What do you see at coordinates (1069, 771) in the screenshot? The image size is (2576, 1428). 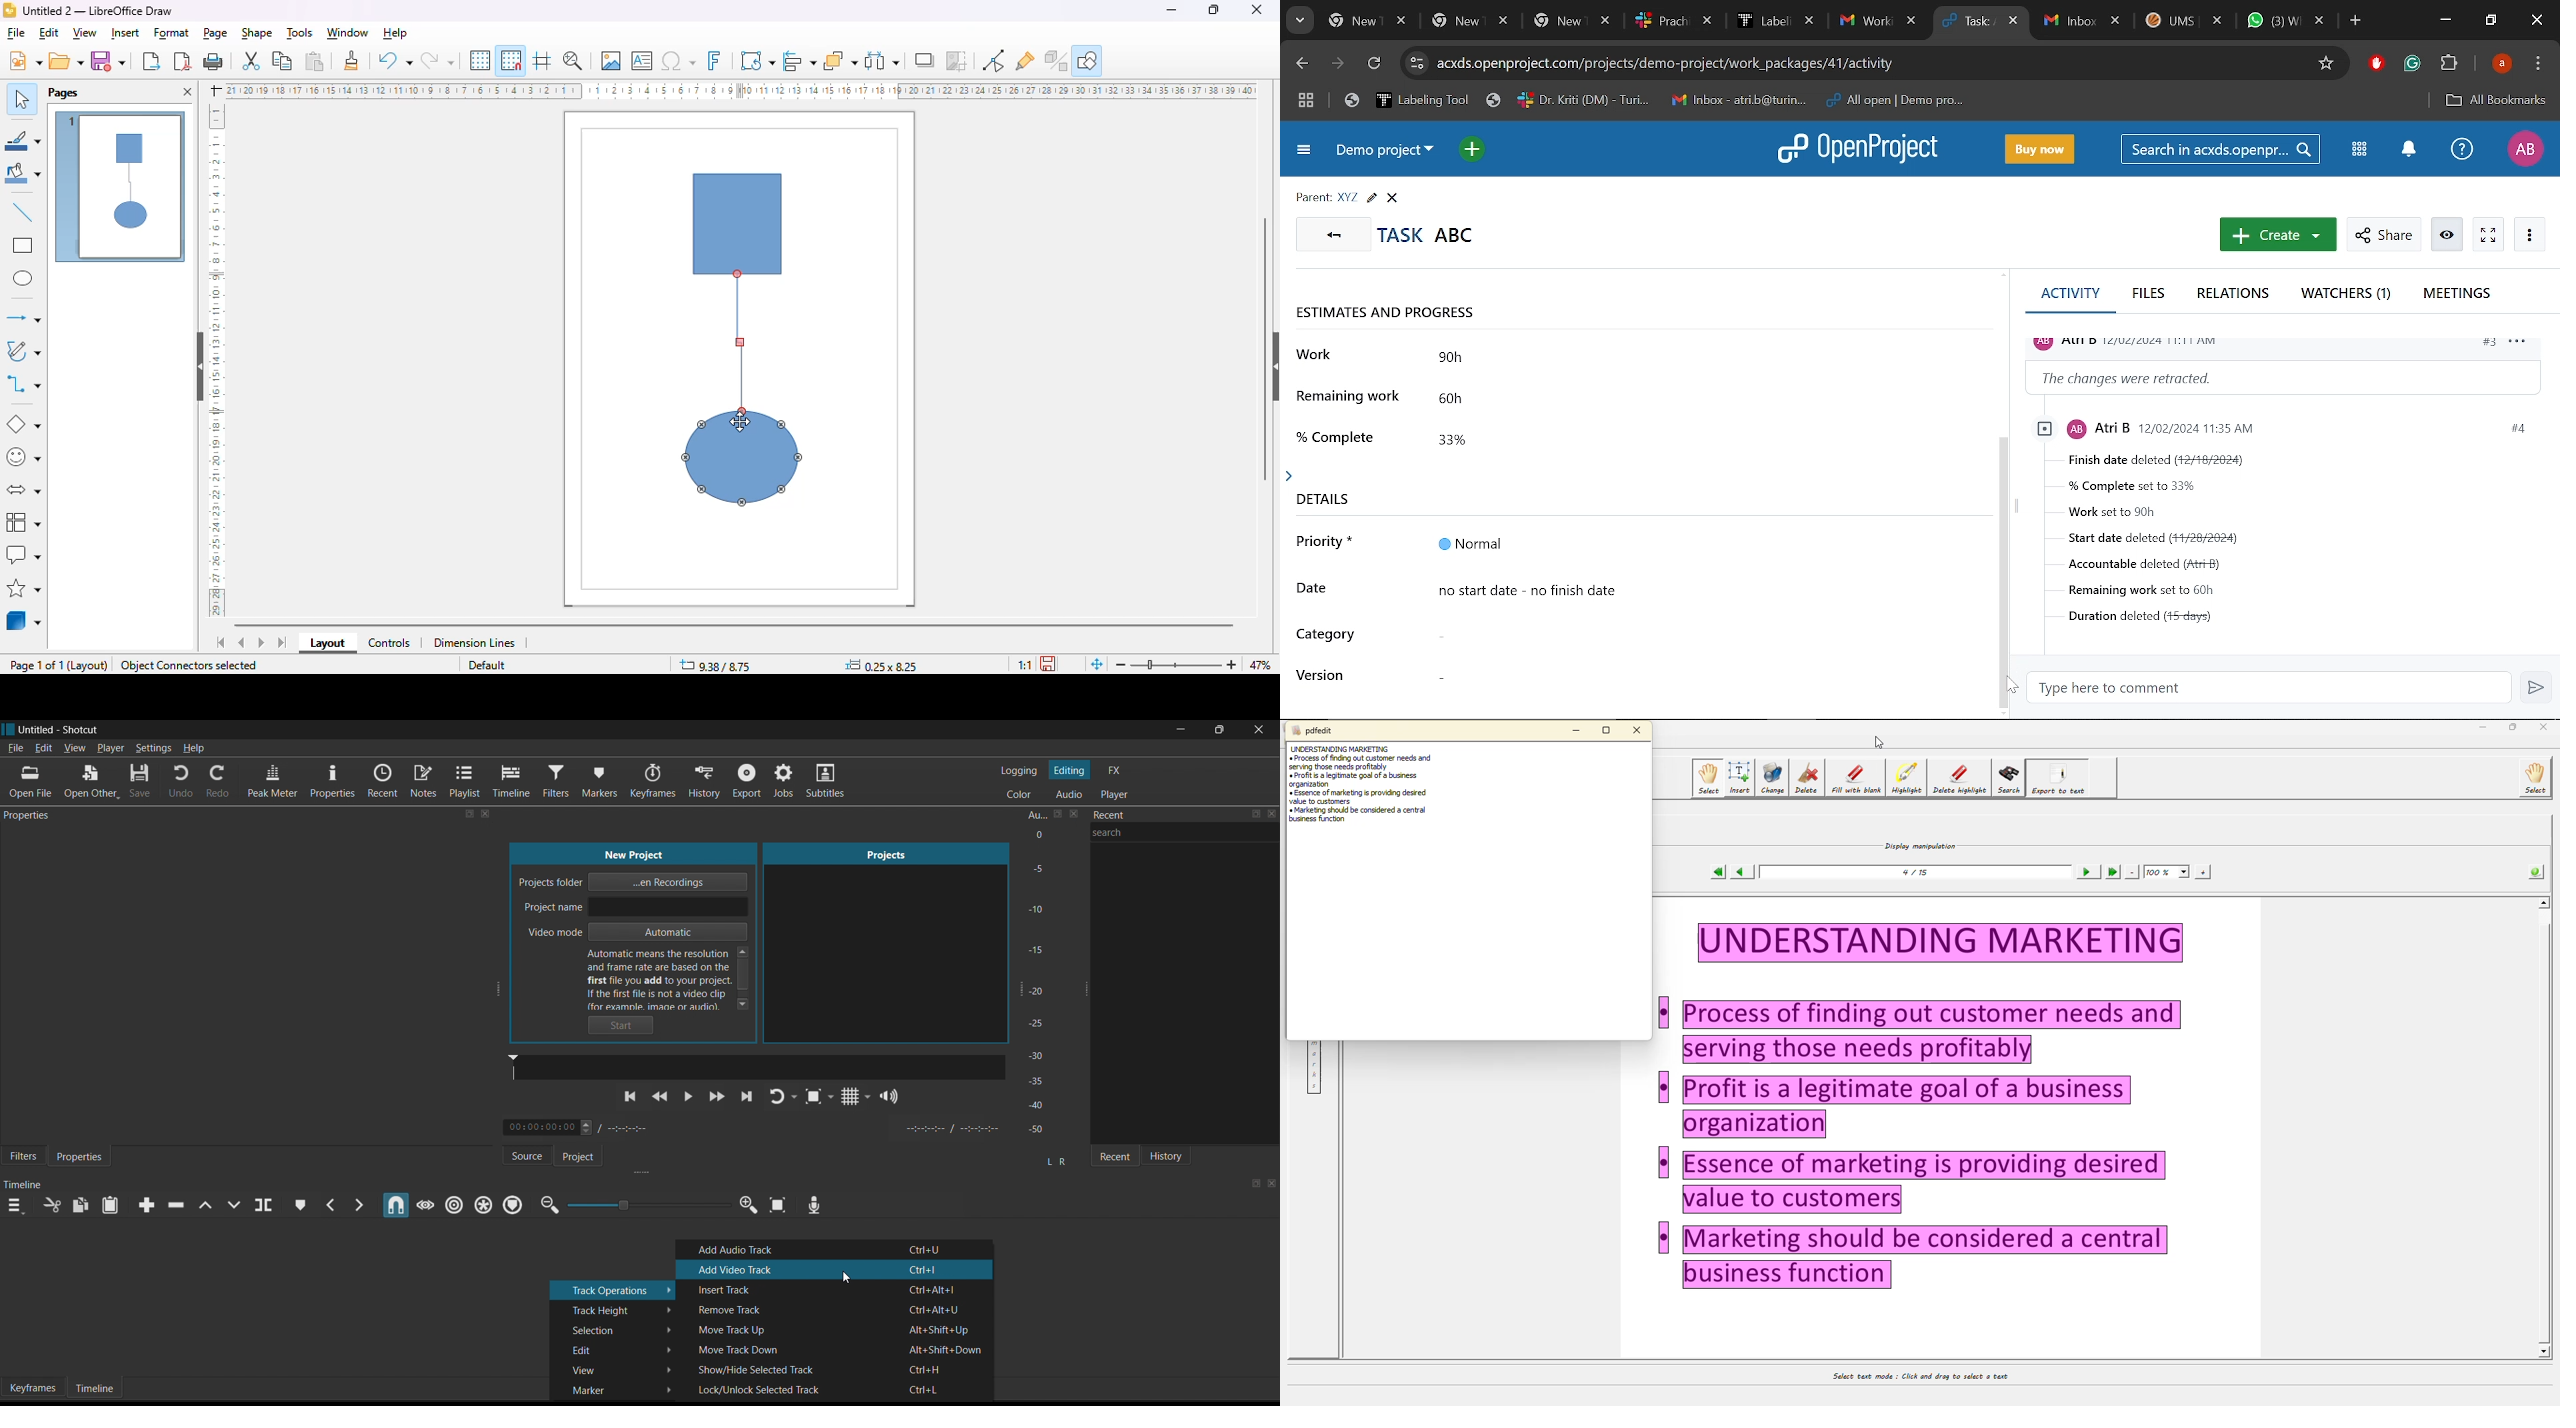 I see `Editing` at bounding box center [1069, 771].